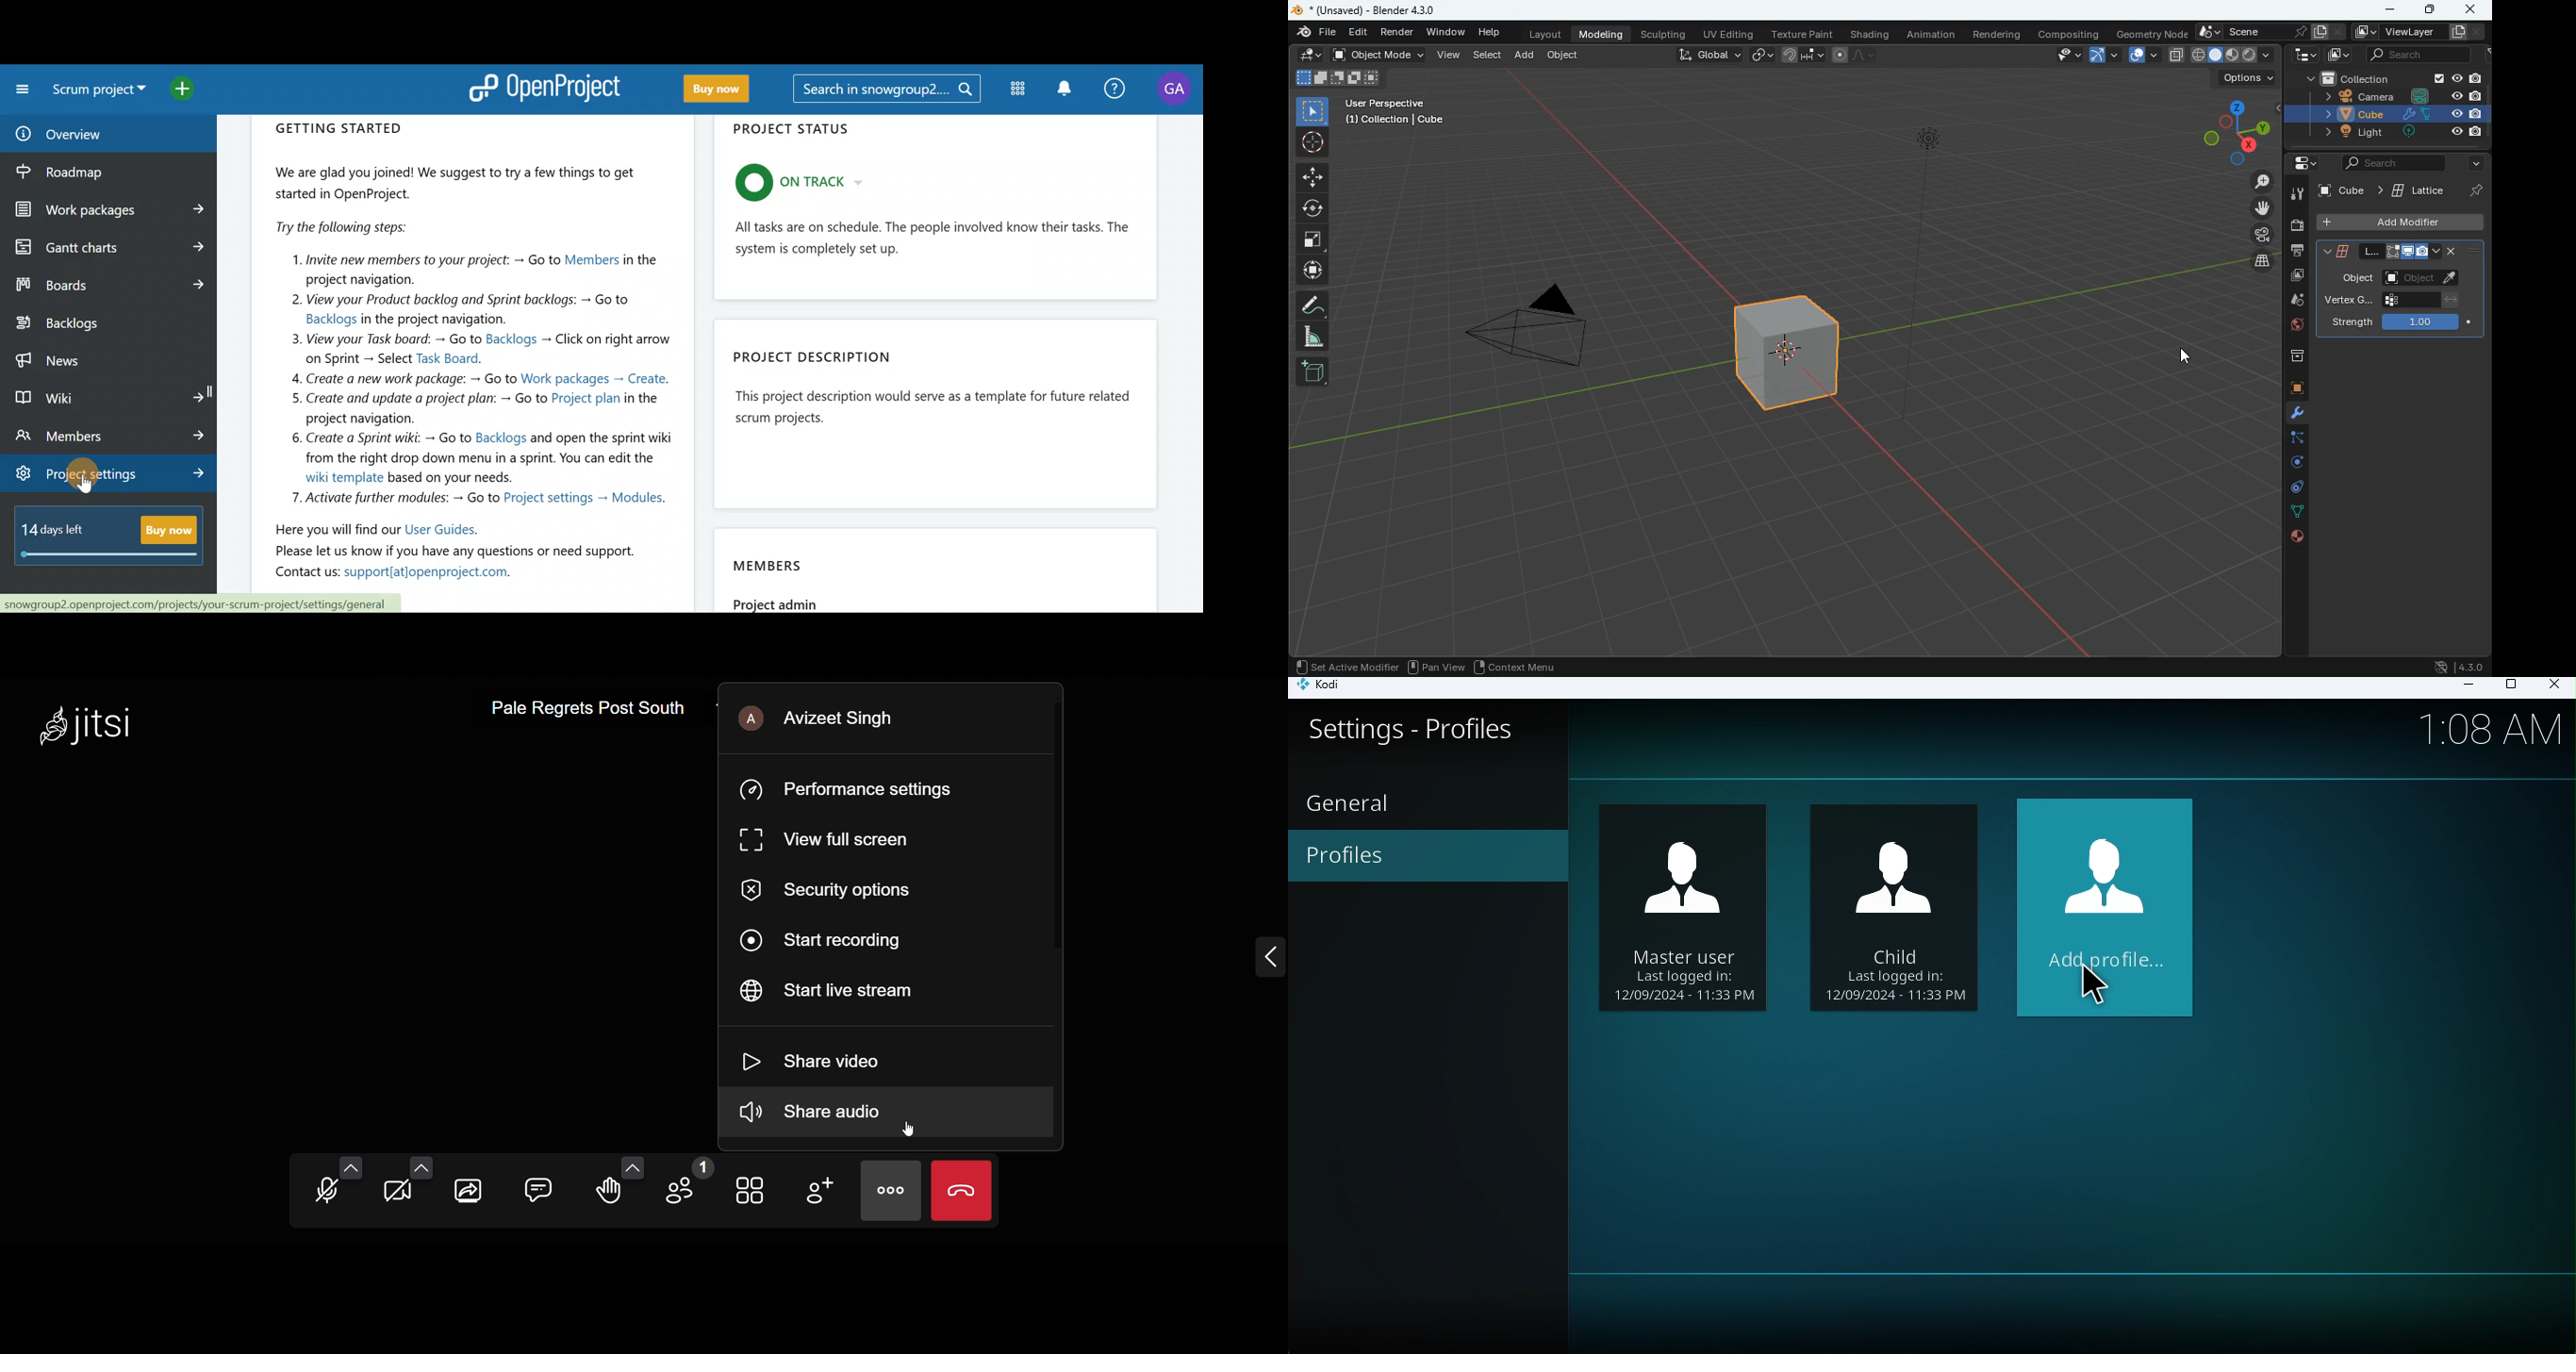 The height and width of the screenshot is (1372, 2576). Describe the element at coordinates (1328, 688) in the screenshot. I see `Kodi icon` at that location.